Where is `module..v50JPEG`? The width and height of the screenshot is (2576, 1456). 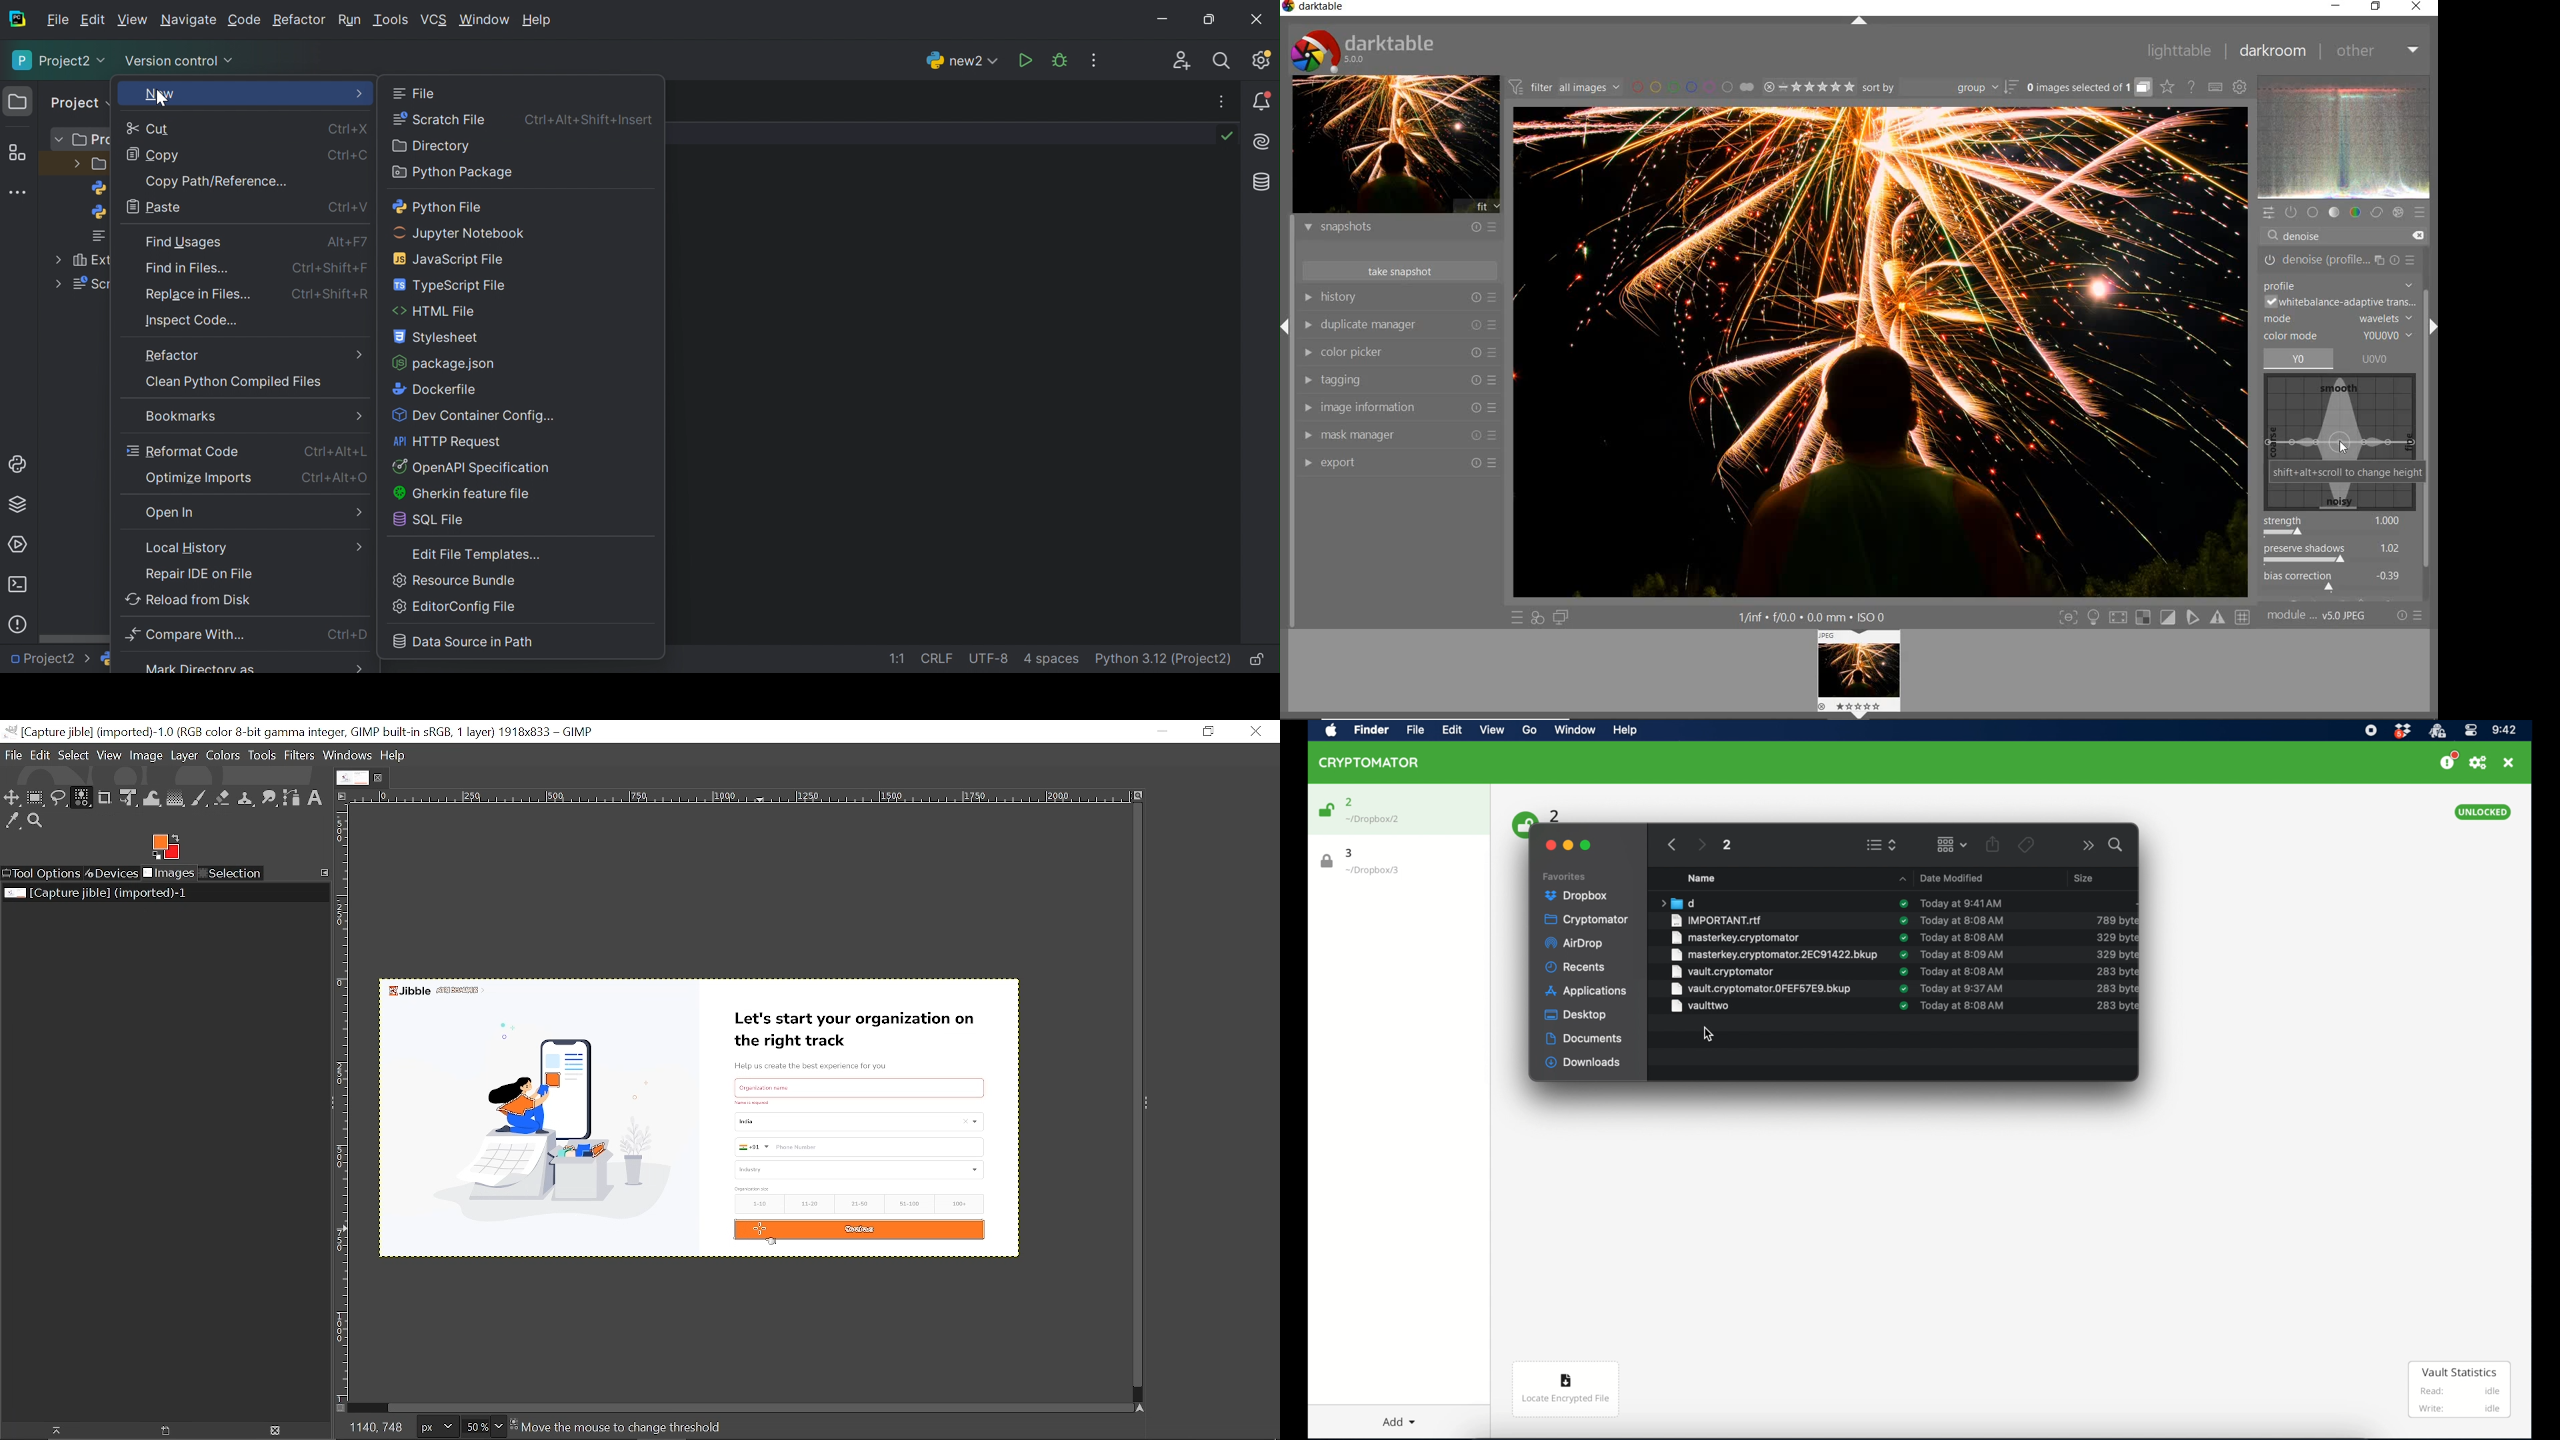 module..v50JPEG is located at coordinates (2316, 616).